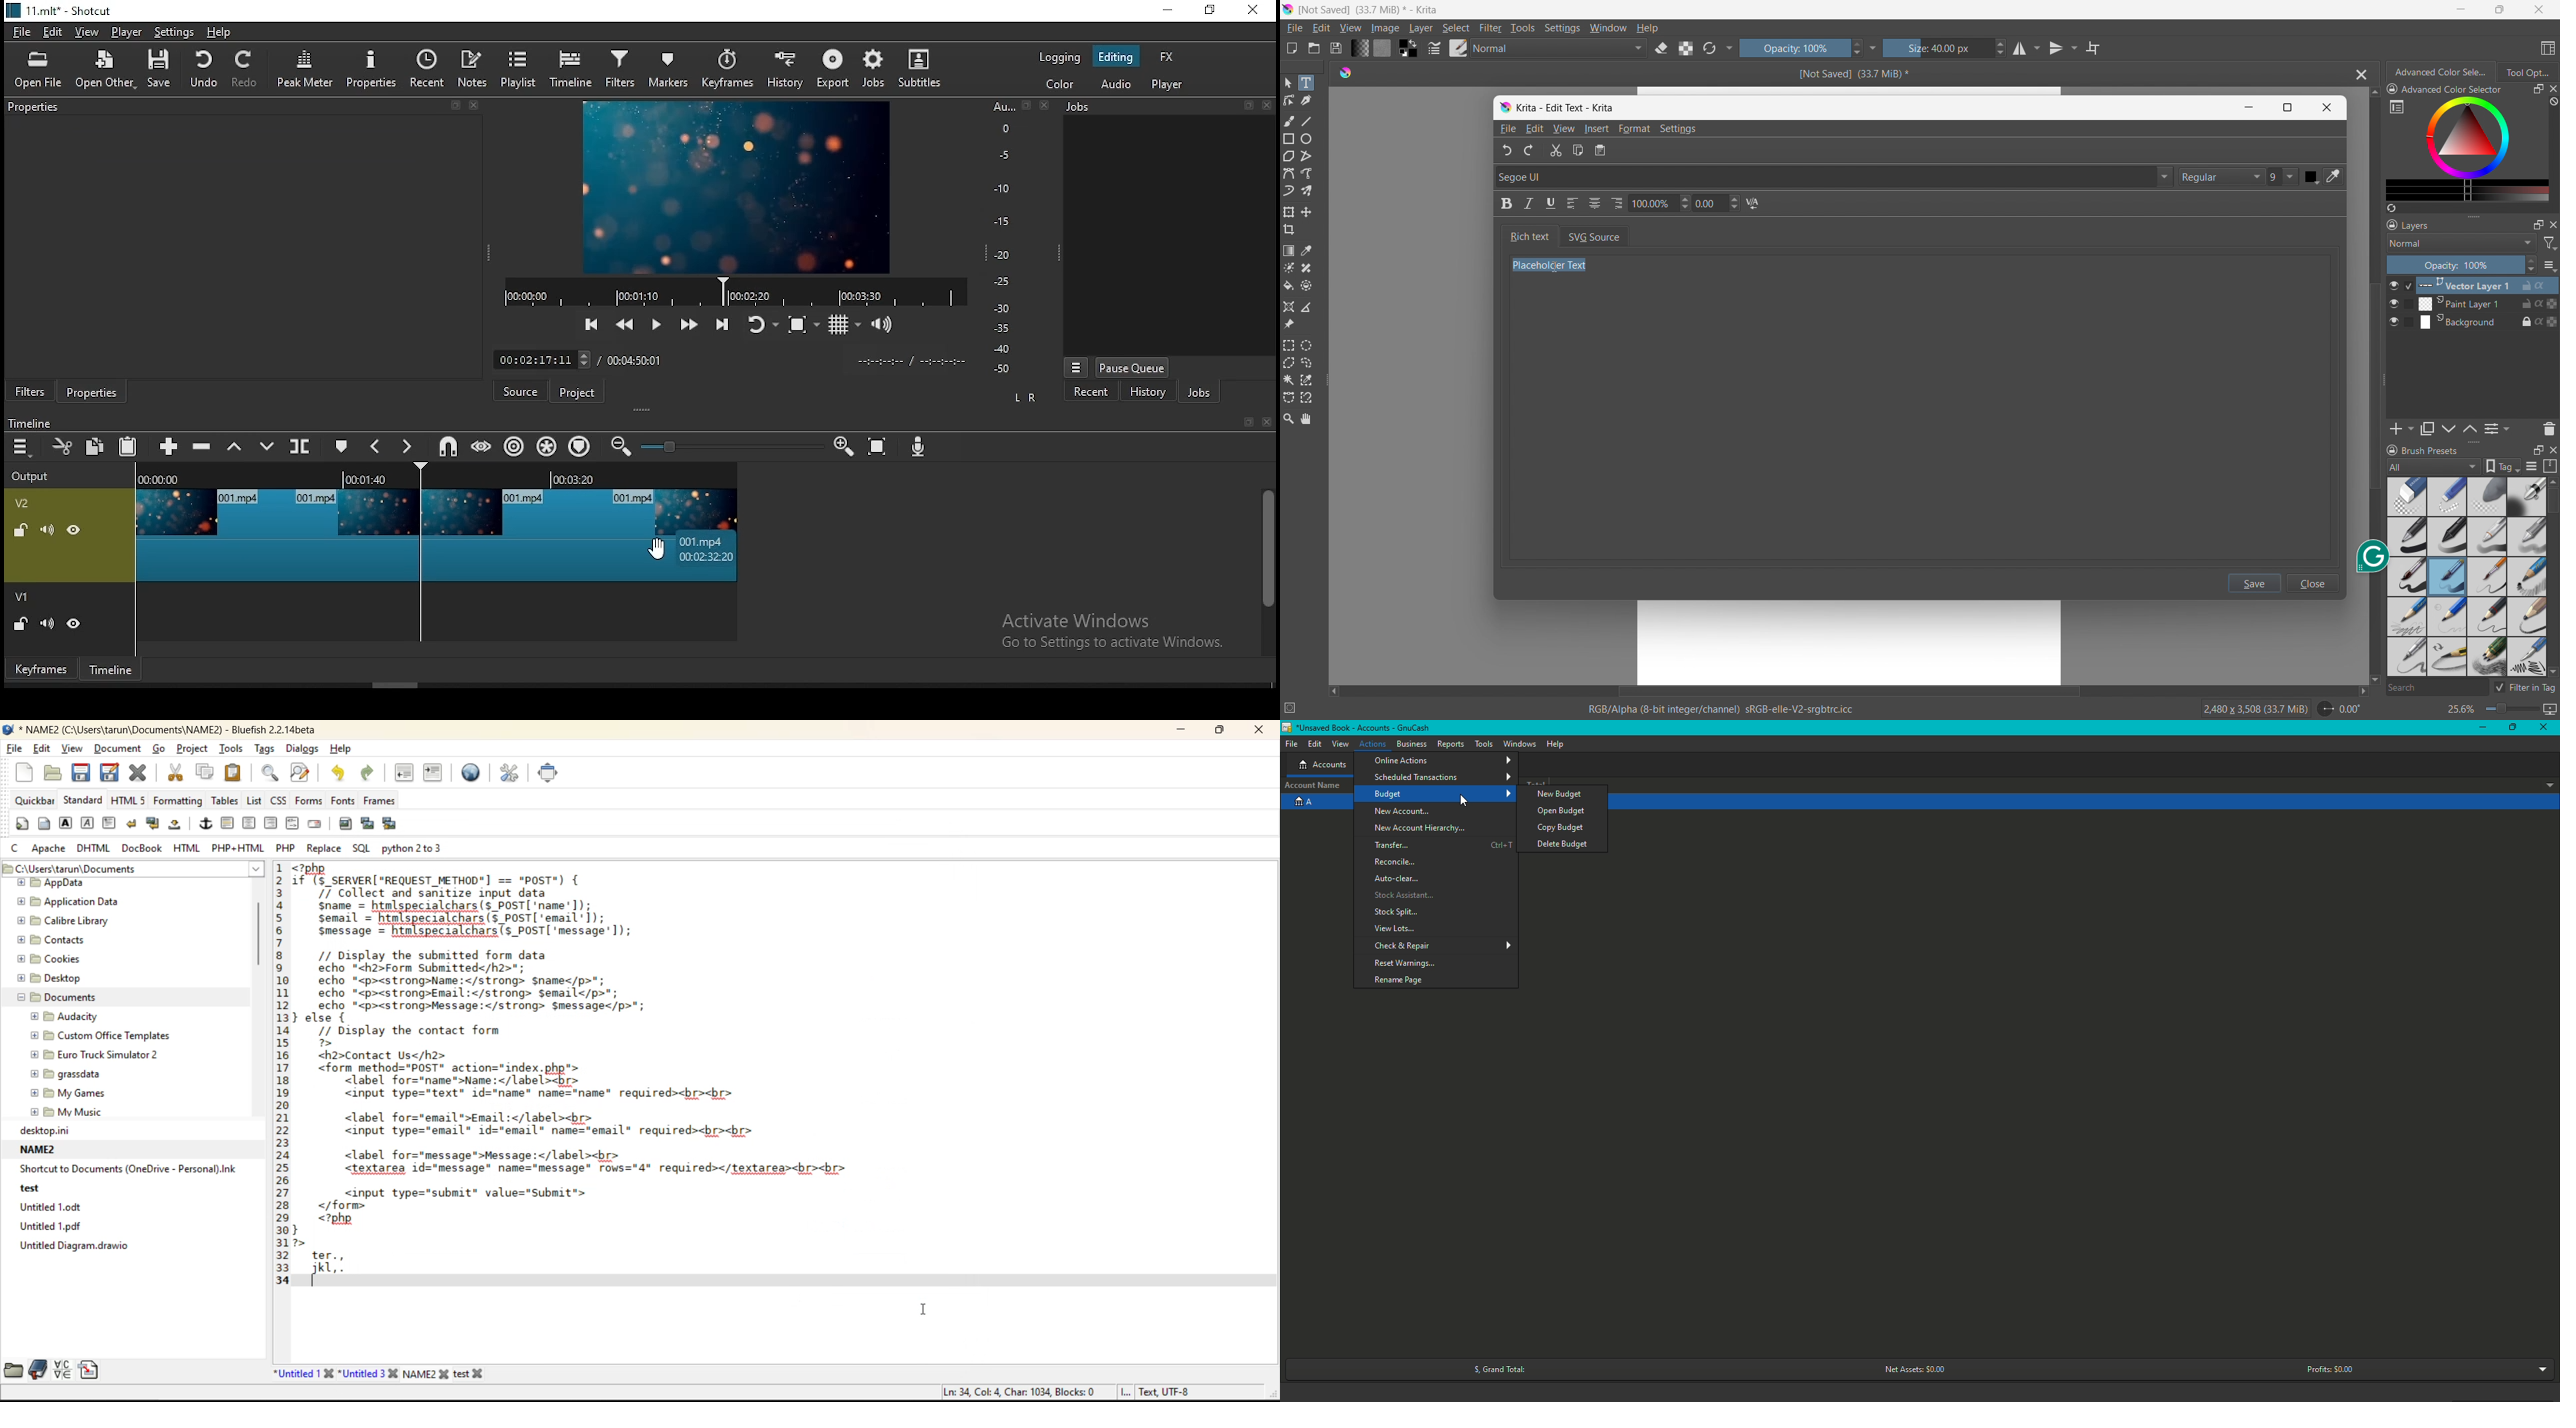  Describe the element at coordinates (67, 823) in the screenshot. I see `strong` at that location.